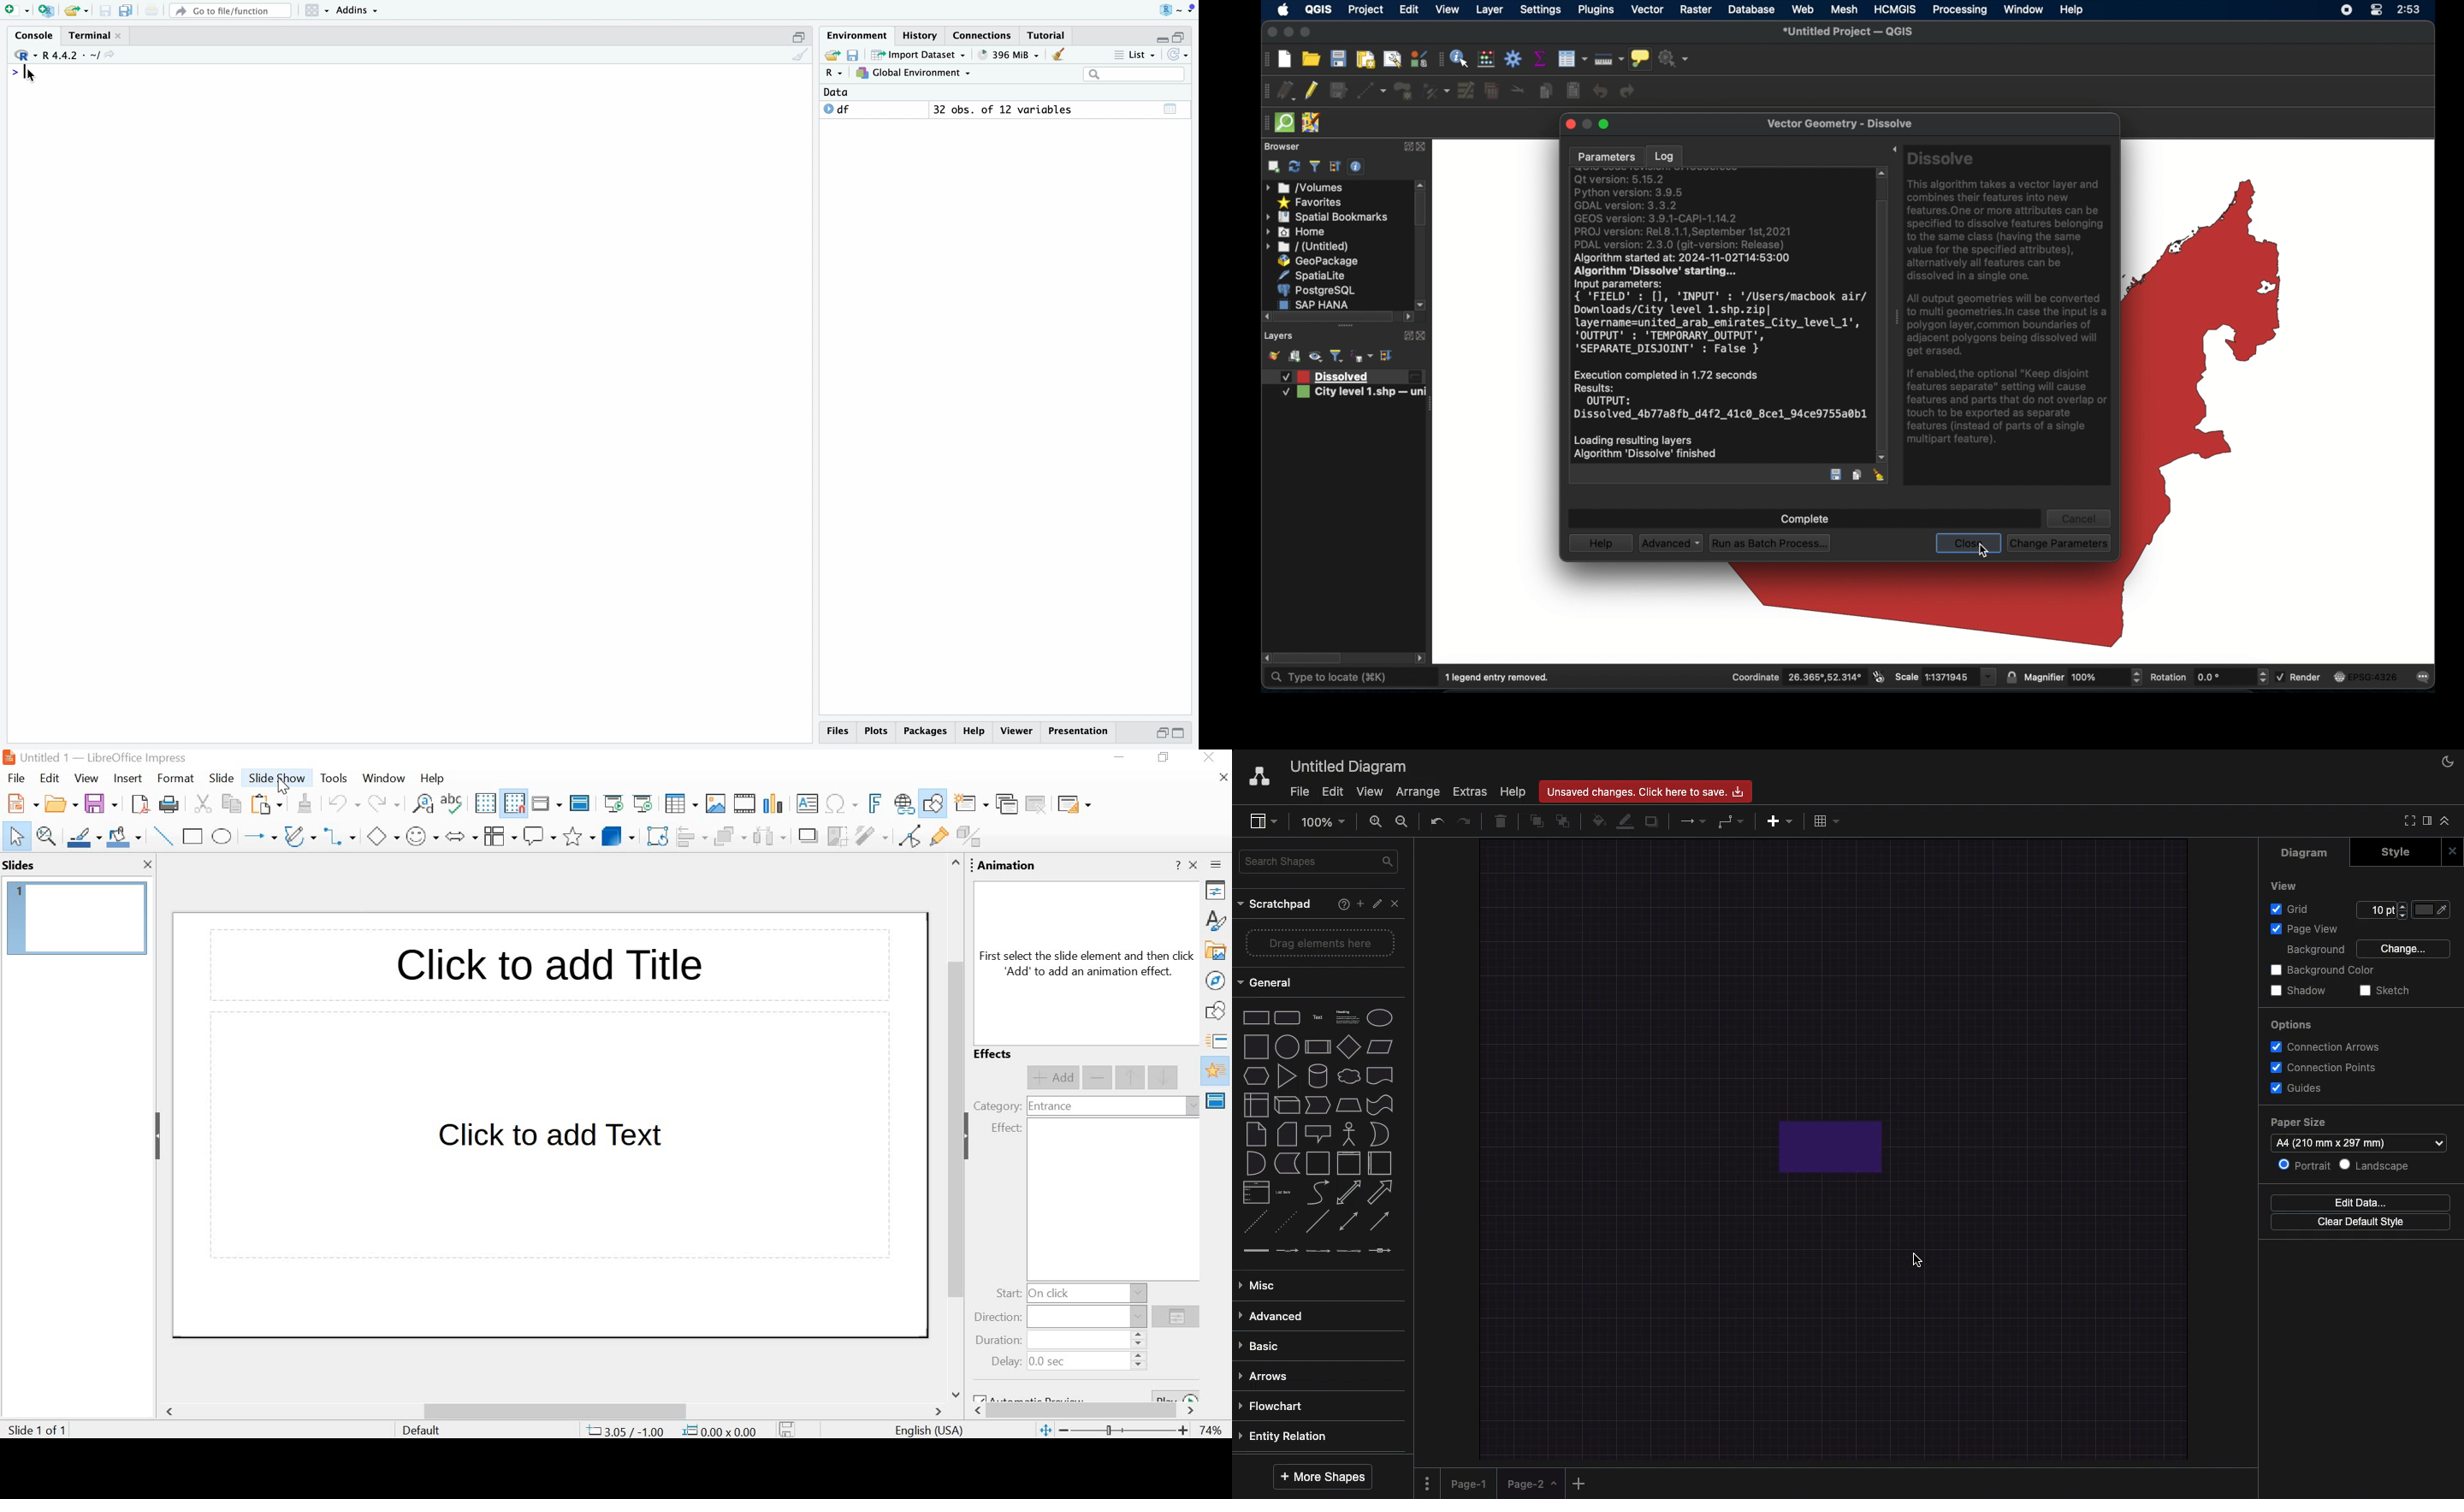  What do you see at coordinates (1179, 734) in the screenshot?
I see `switch to full view` at bounding box center [1179, 734].